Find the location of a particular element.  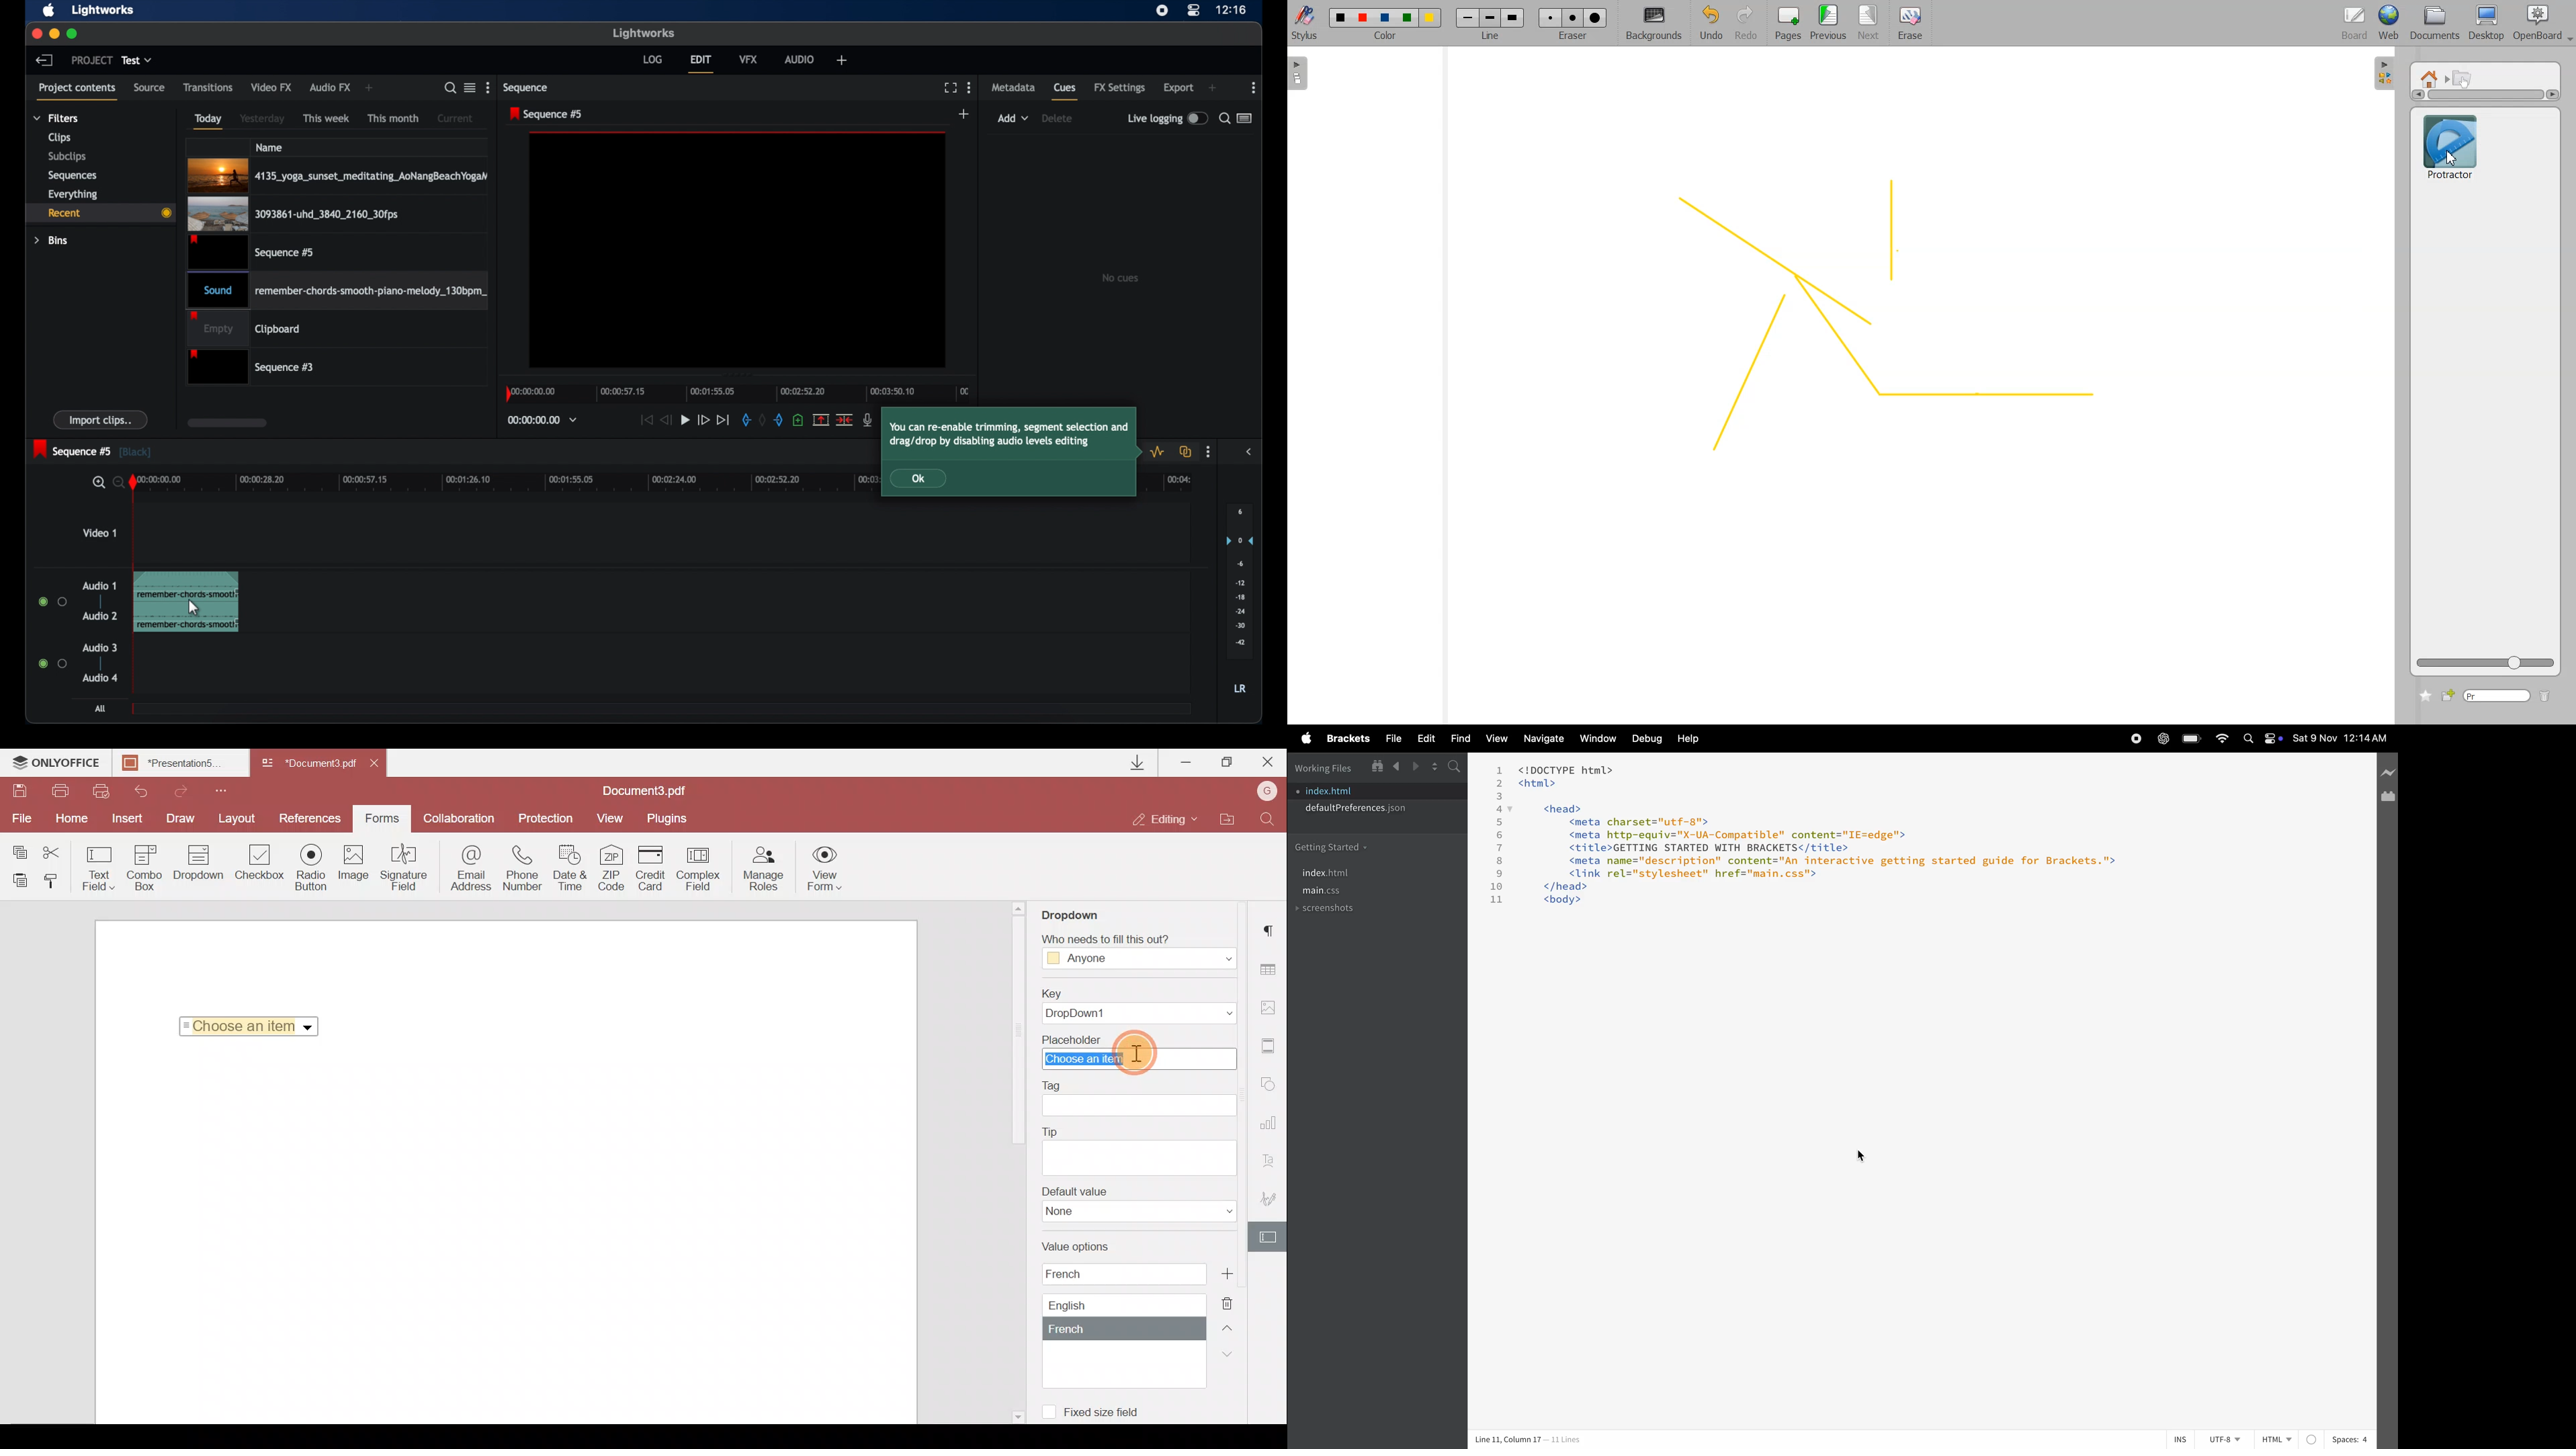

clipboard is located at coordinates (244, 329).